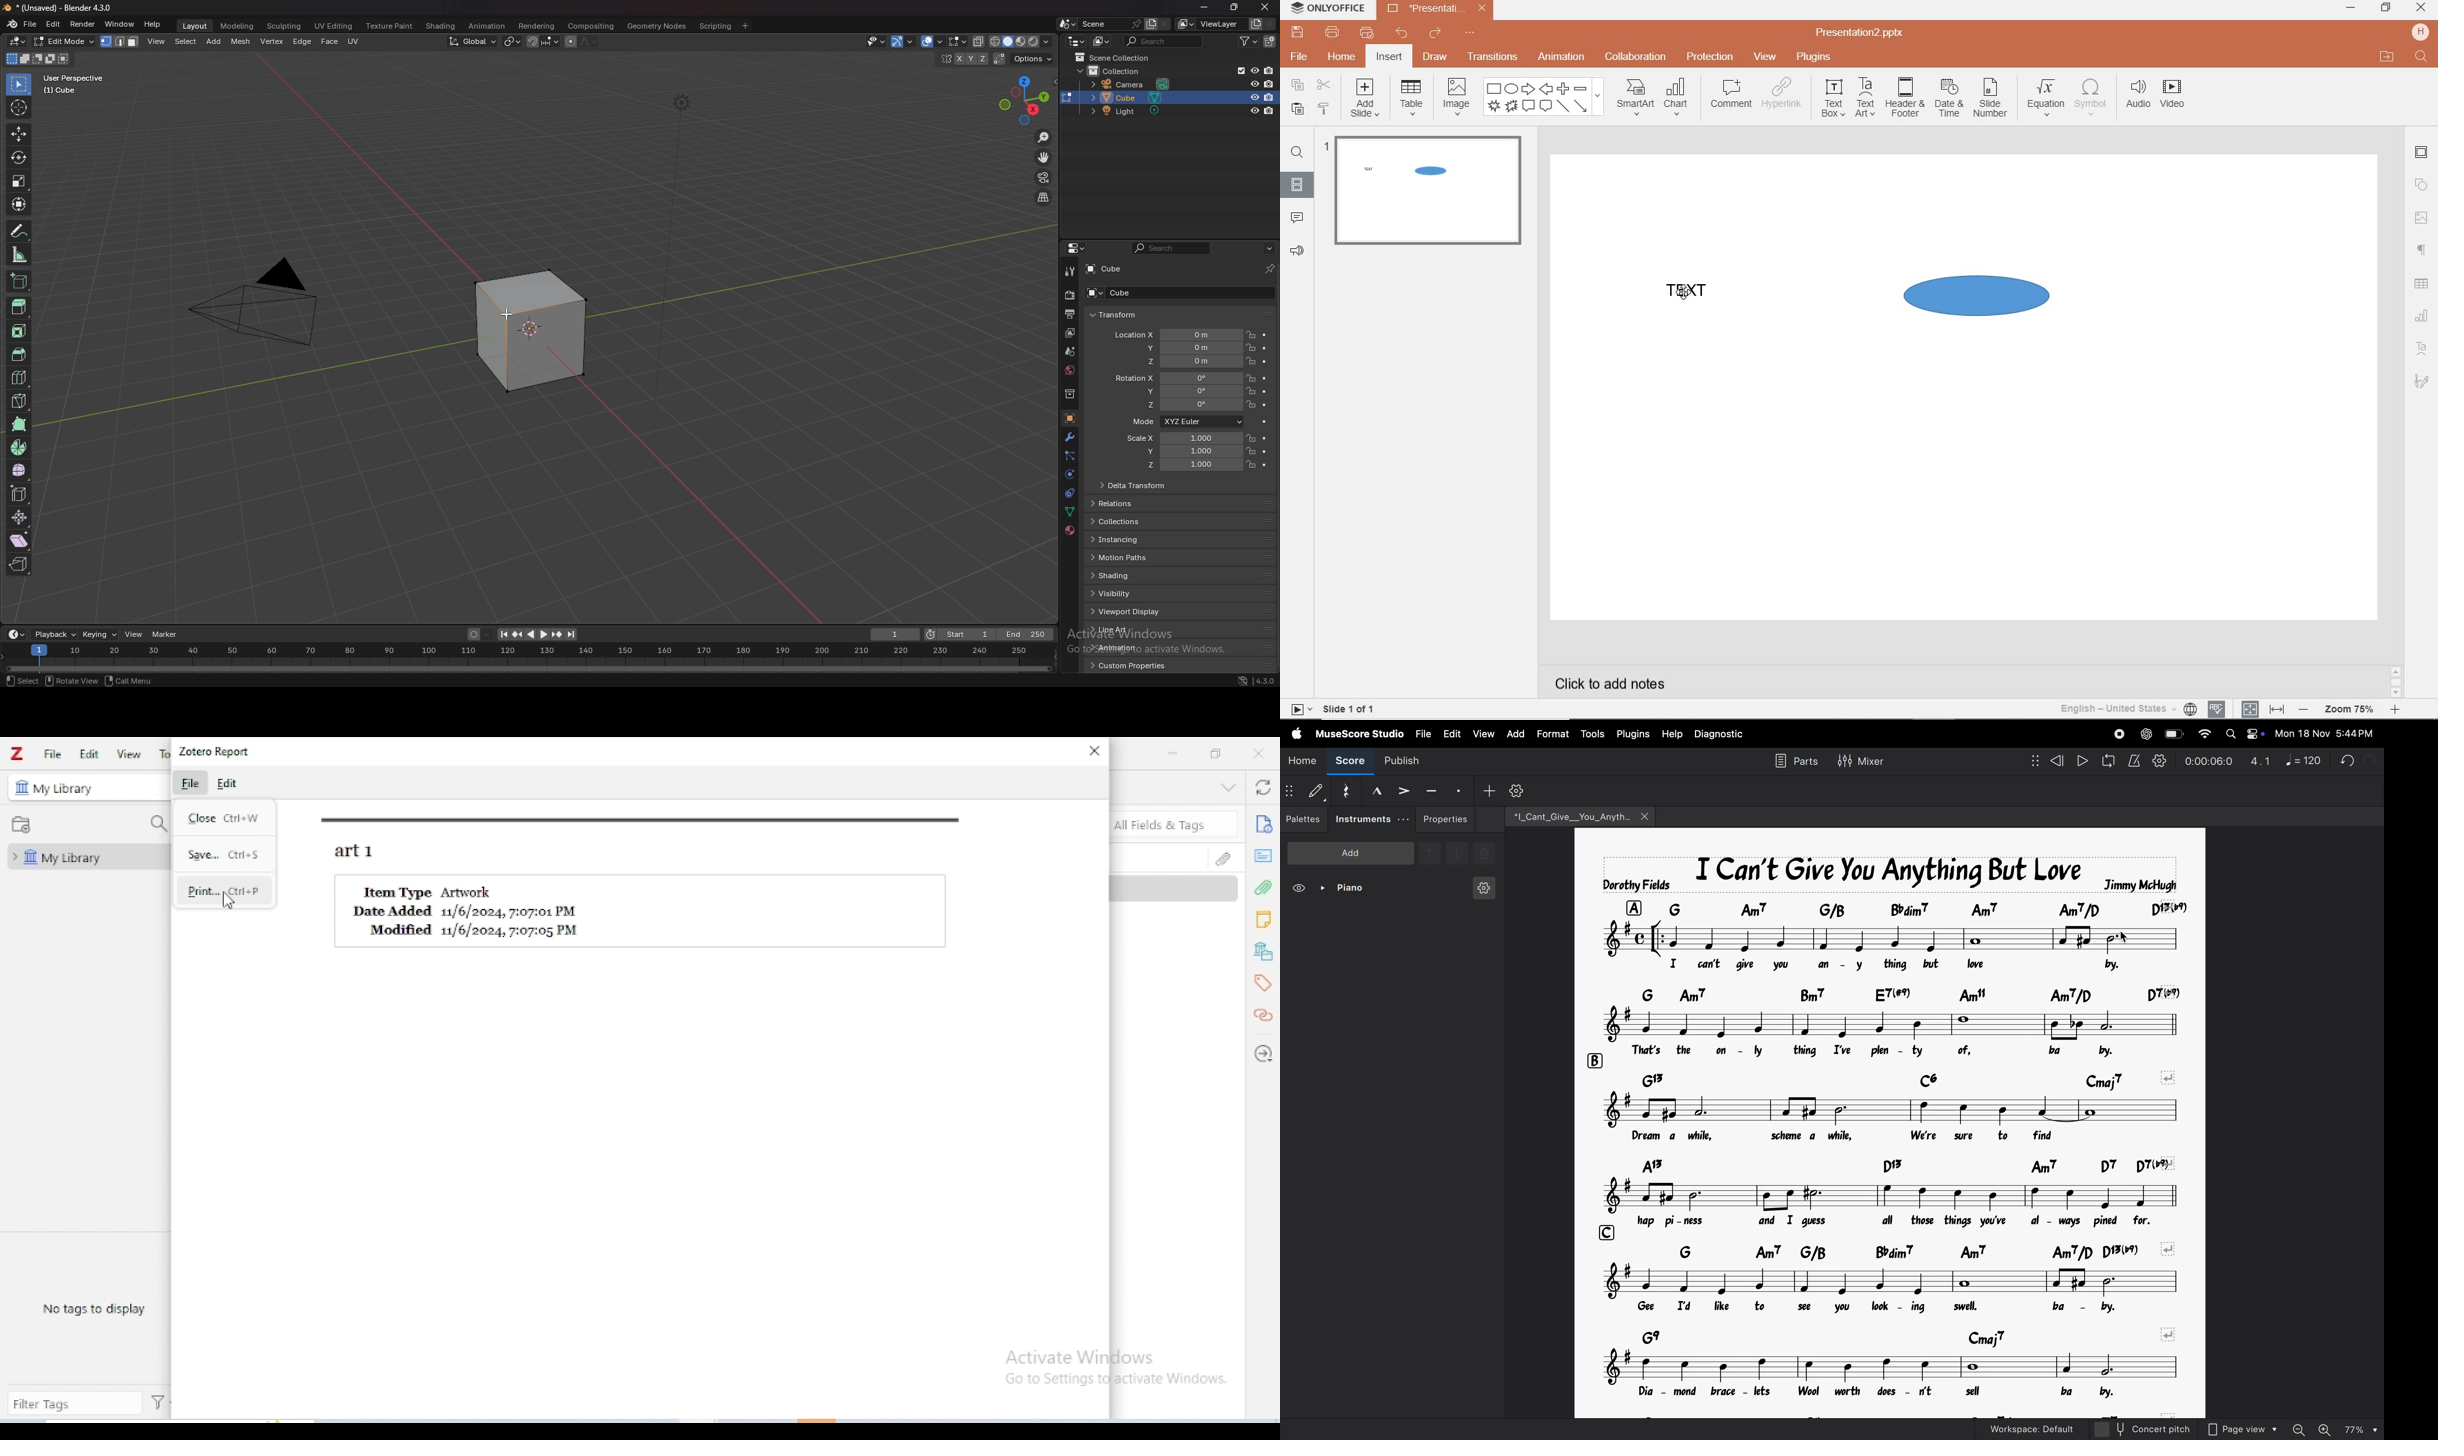  I want to click on copy style, so click(1323, 108).